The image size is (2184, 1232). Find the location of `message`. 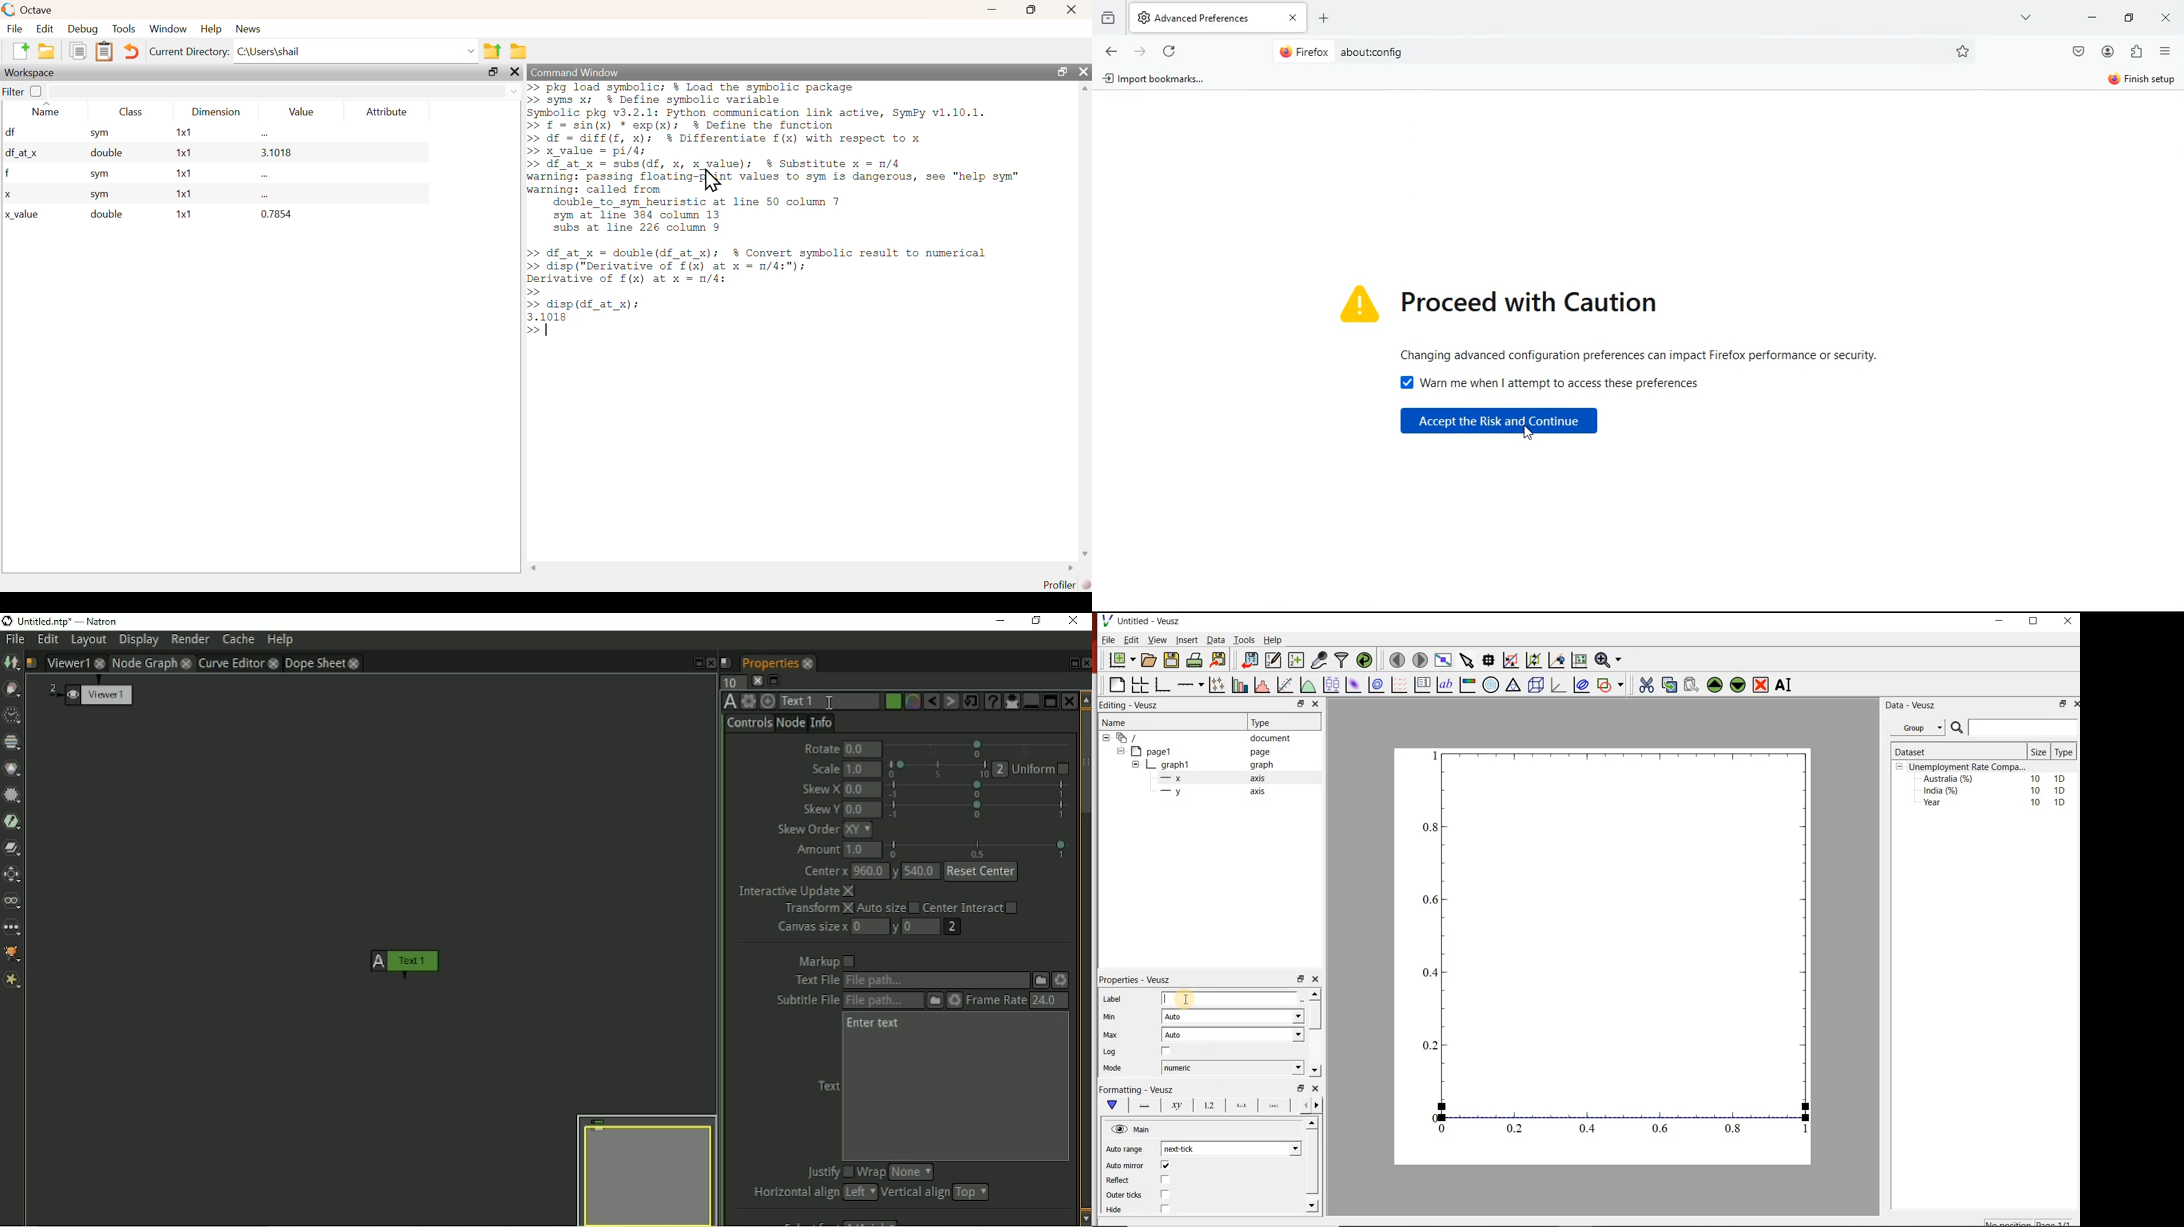

message is located at coordinates (1647, 354).